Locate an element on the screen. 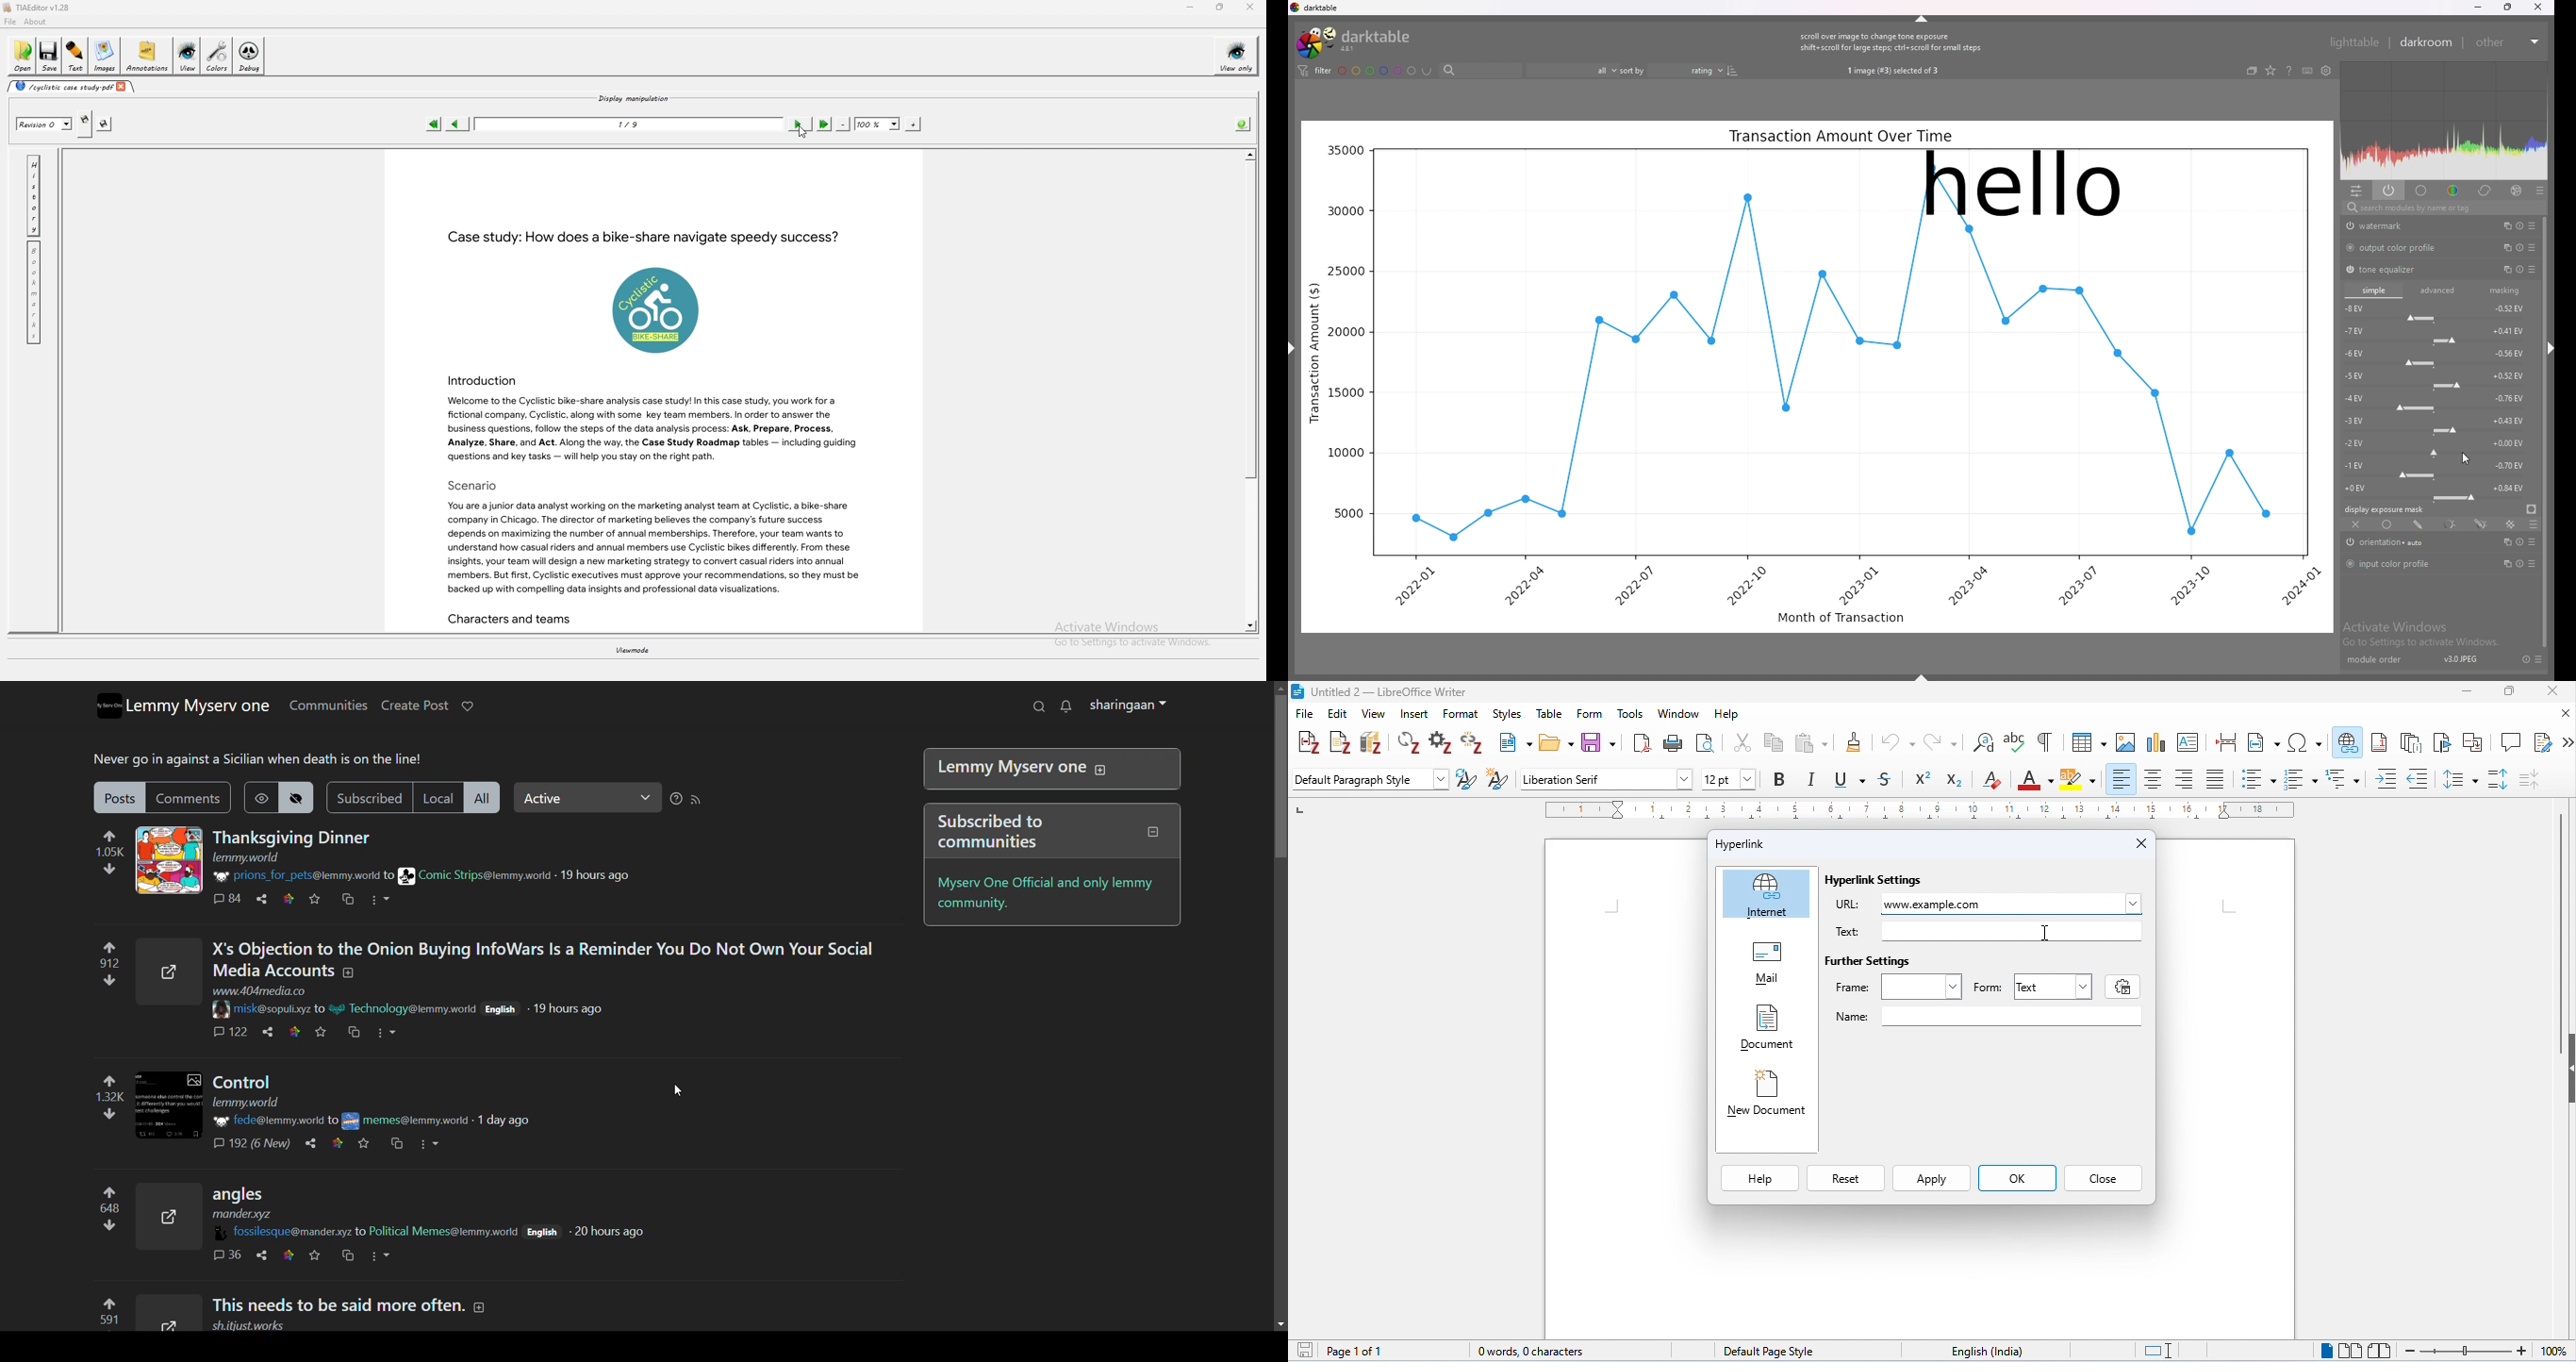  cursor is located at coordinates (2466, 459).